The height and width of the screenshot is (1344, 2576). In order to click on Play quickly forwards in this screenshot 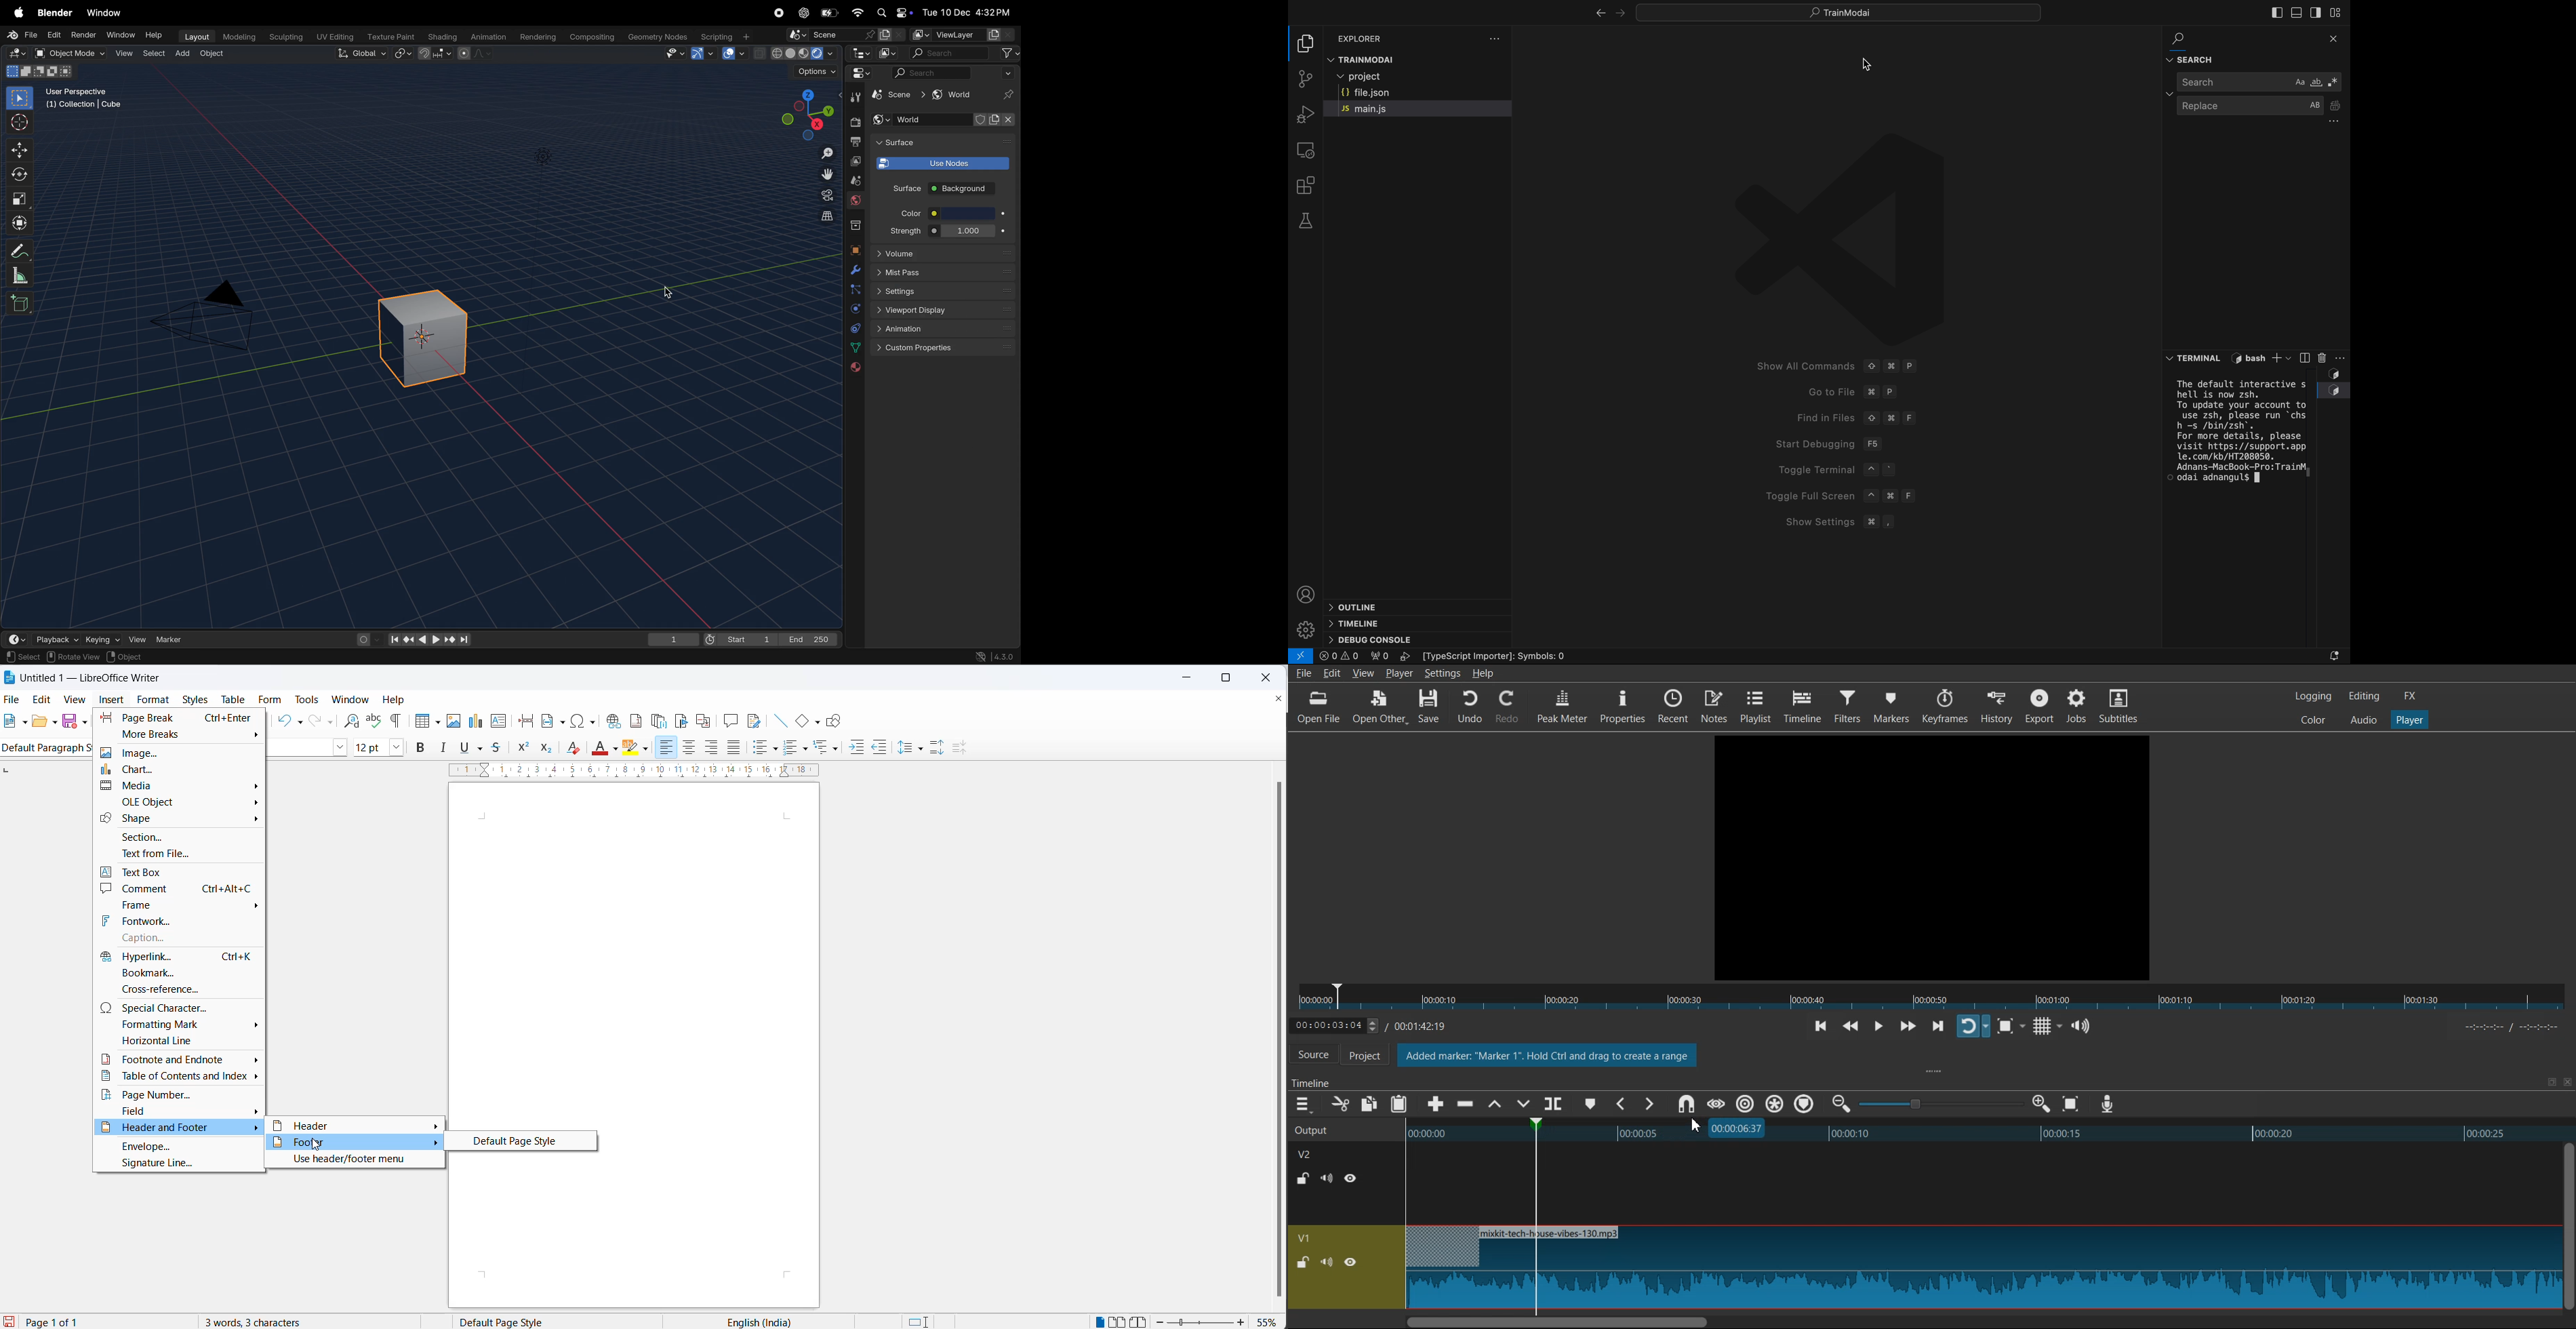, I will do `click(1908, 1026)`.